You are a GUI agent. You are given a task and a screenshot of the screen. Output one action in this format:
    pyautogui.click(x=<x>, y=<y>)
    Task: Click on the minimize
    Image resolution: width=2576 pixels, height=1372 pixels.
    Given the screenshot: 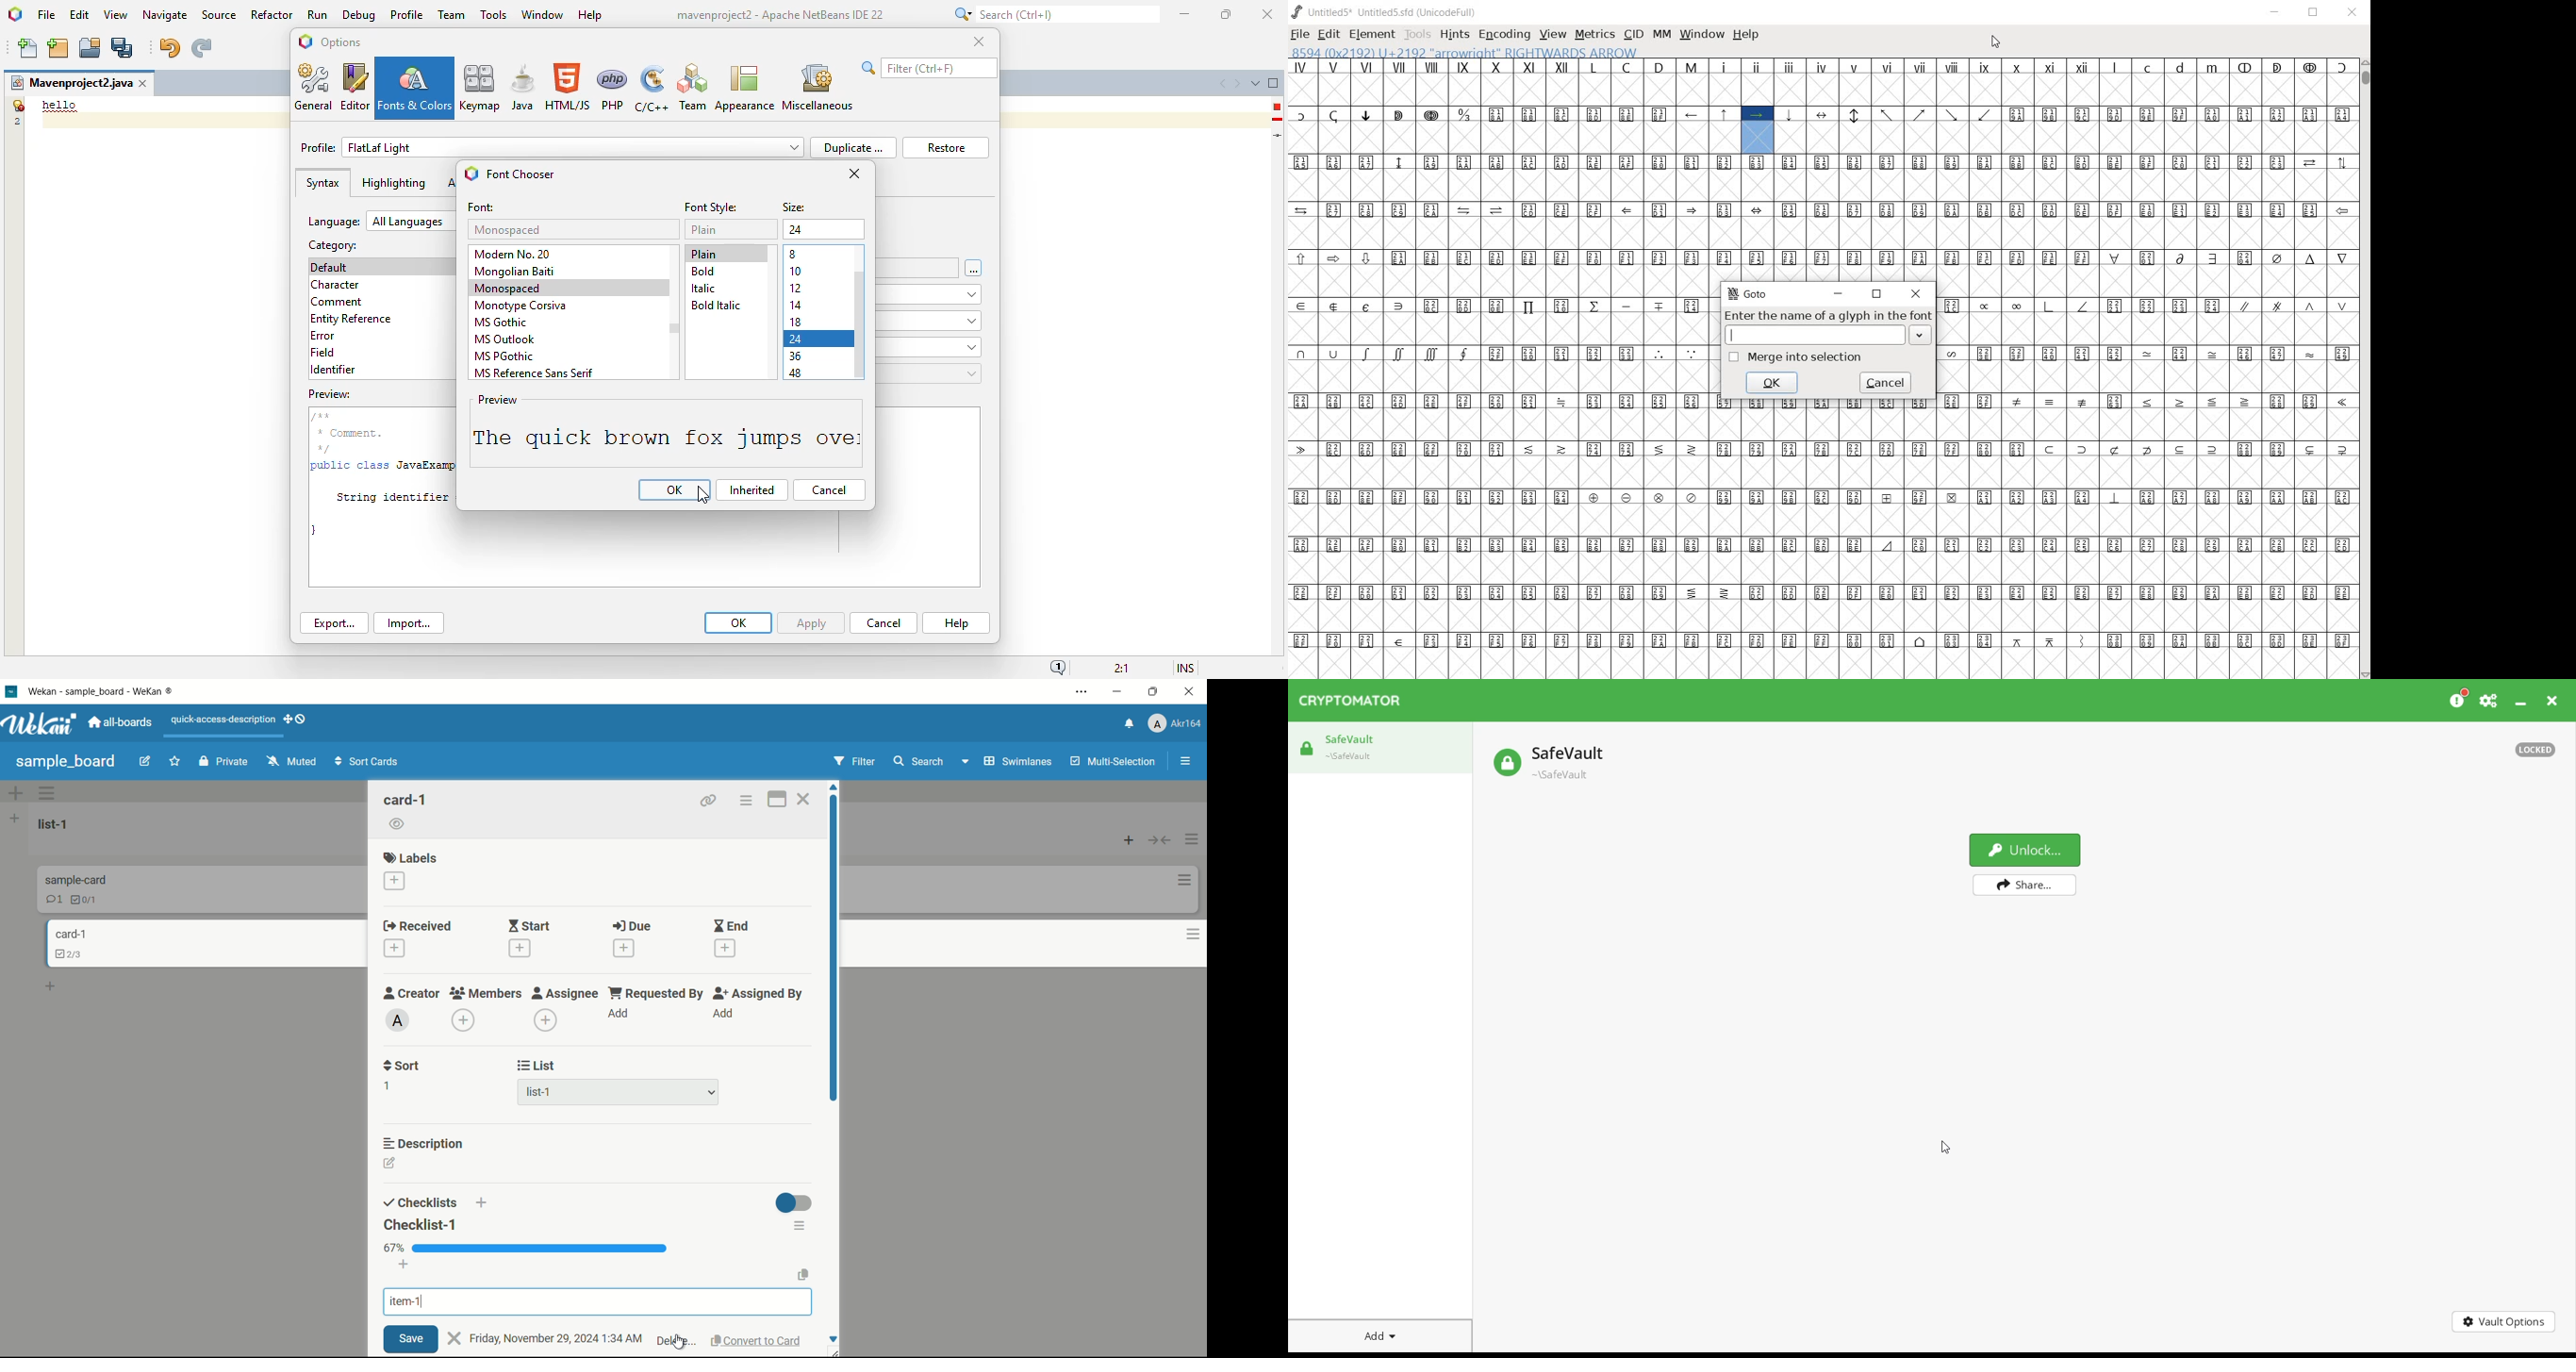 What is the action you would take?
    pyautogui.click(x=1118, y=692)
    